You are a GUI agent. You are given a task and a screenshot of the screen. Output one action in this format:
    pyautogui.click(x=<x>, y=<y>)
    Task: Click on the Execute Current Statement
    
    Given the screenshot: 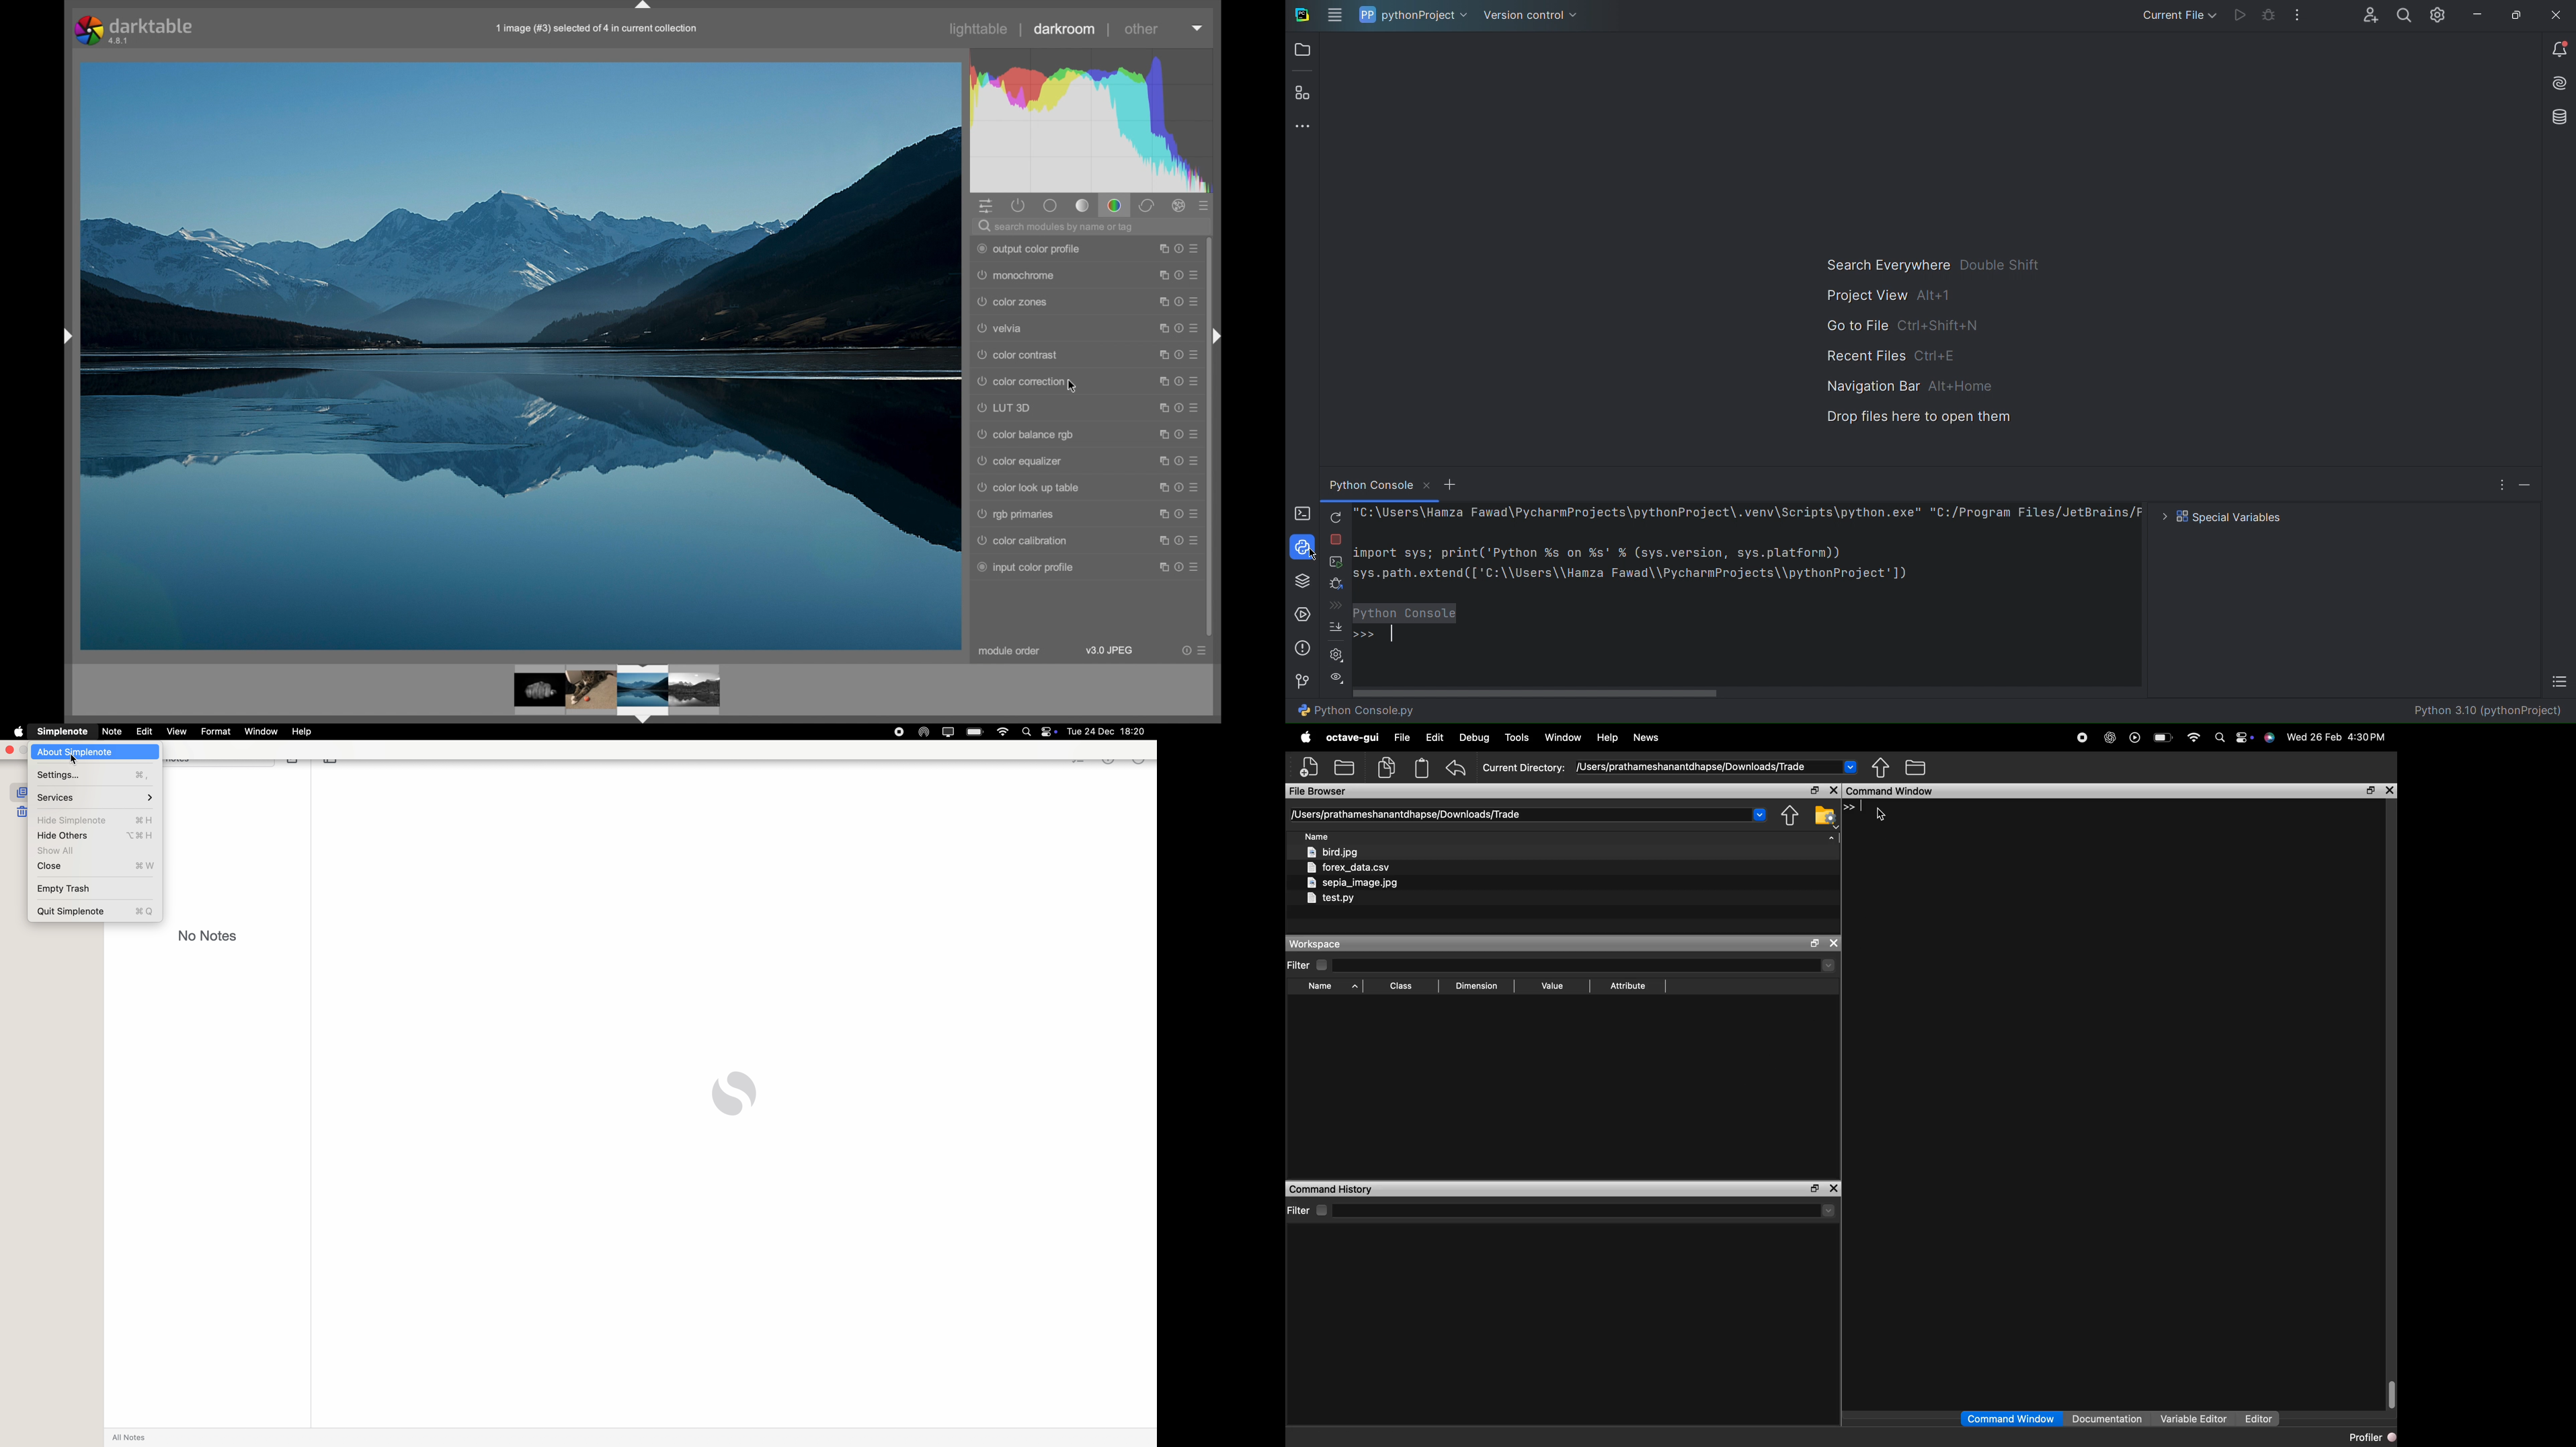 What is the action you would take?
    pyautogui.click(x=1334, y=564)
    